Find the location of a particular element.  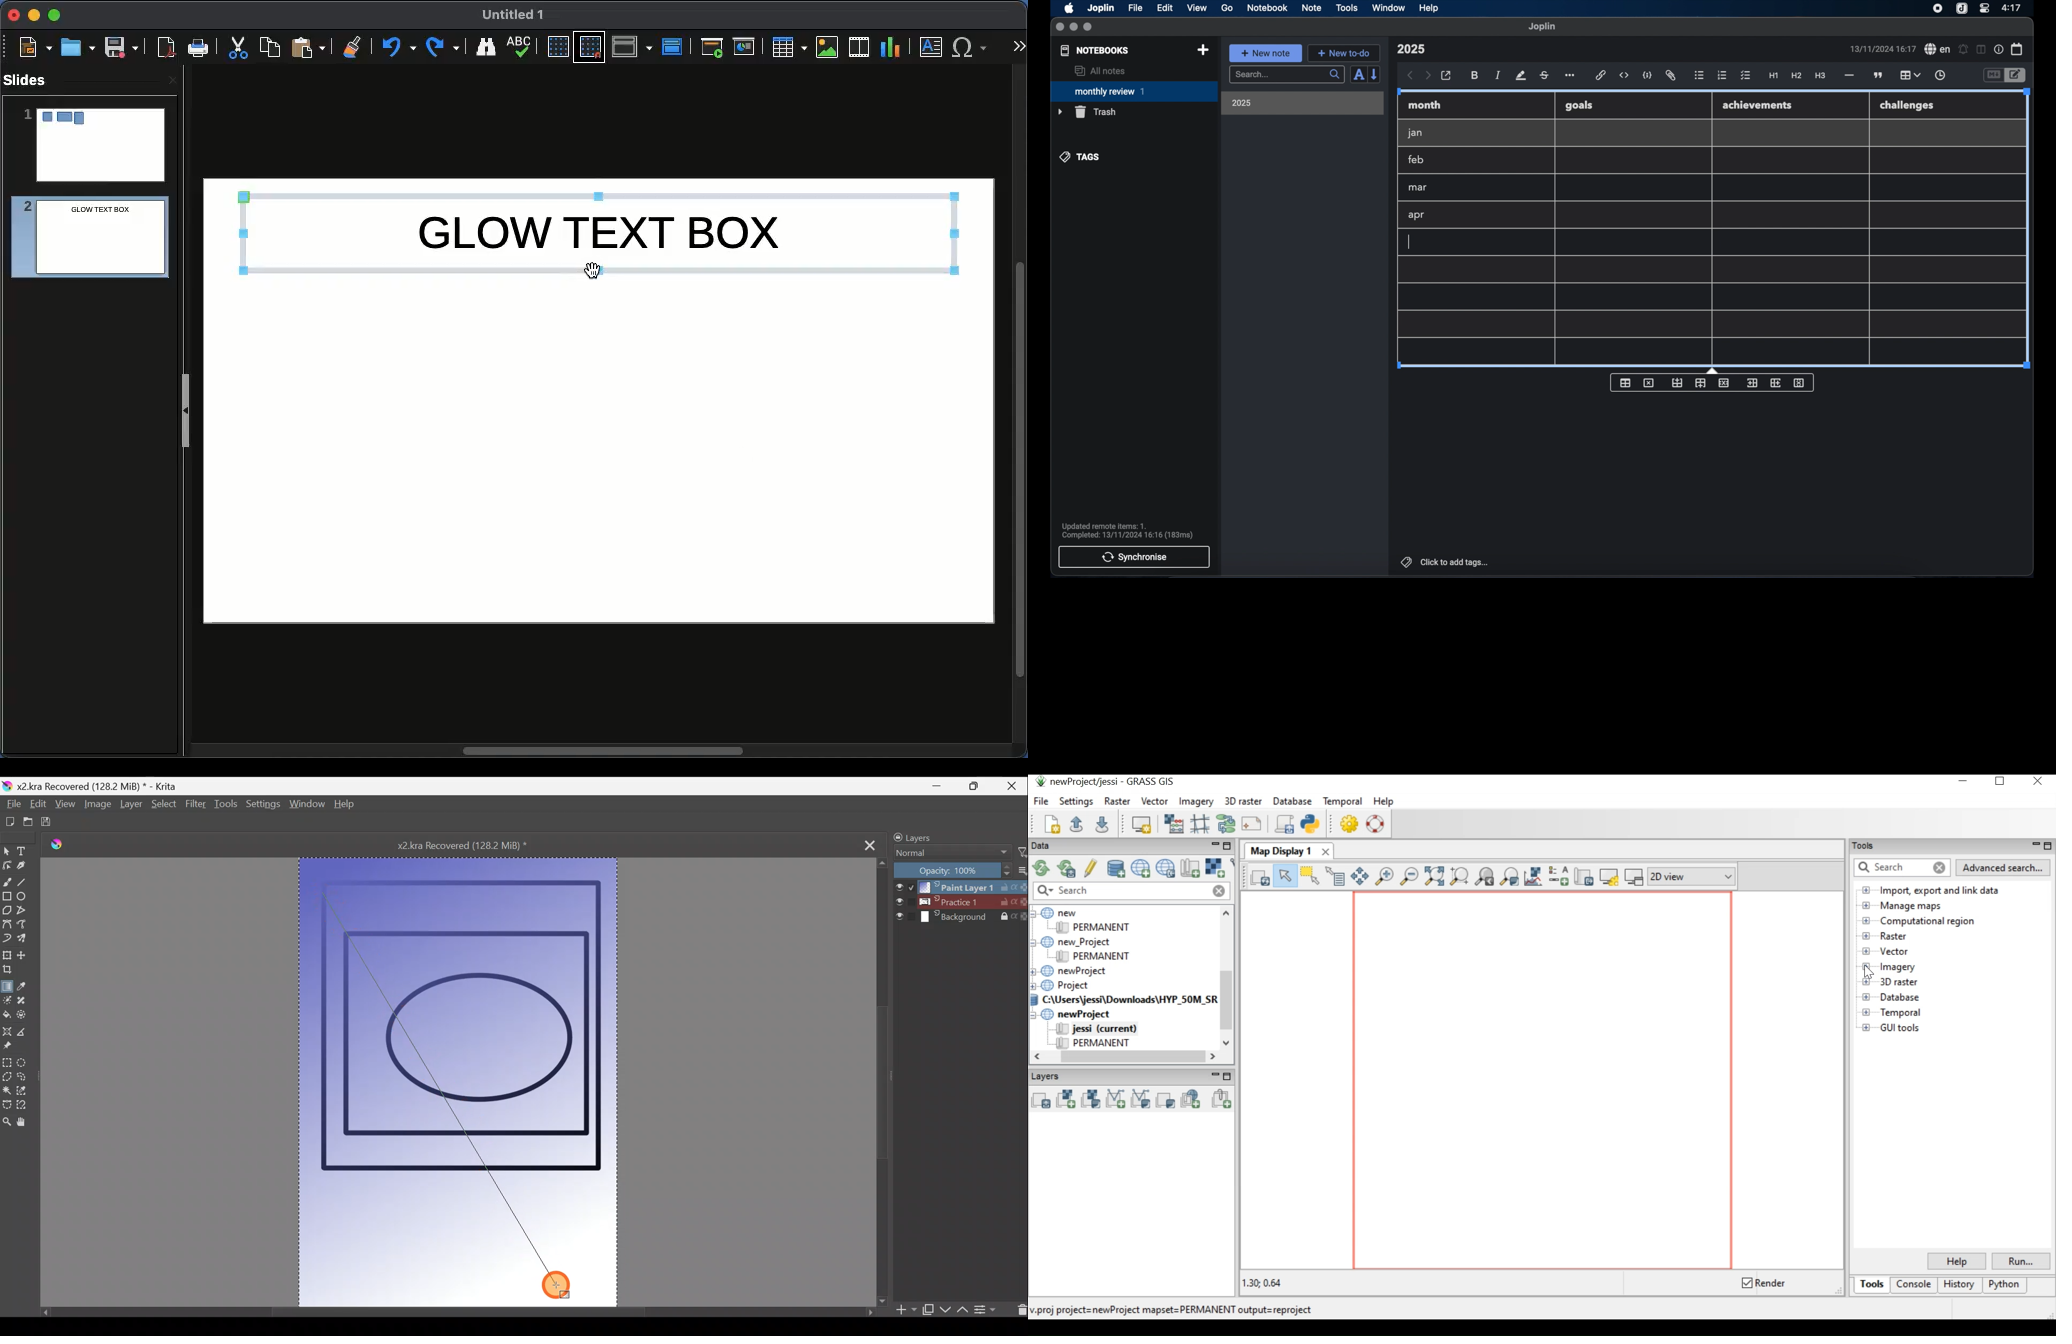

go is located at coordinates (1227, 7).